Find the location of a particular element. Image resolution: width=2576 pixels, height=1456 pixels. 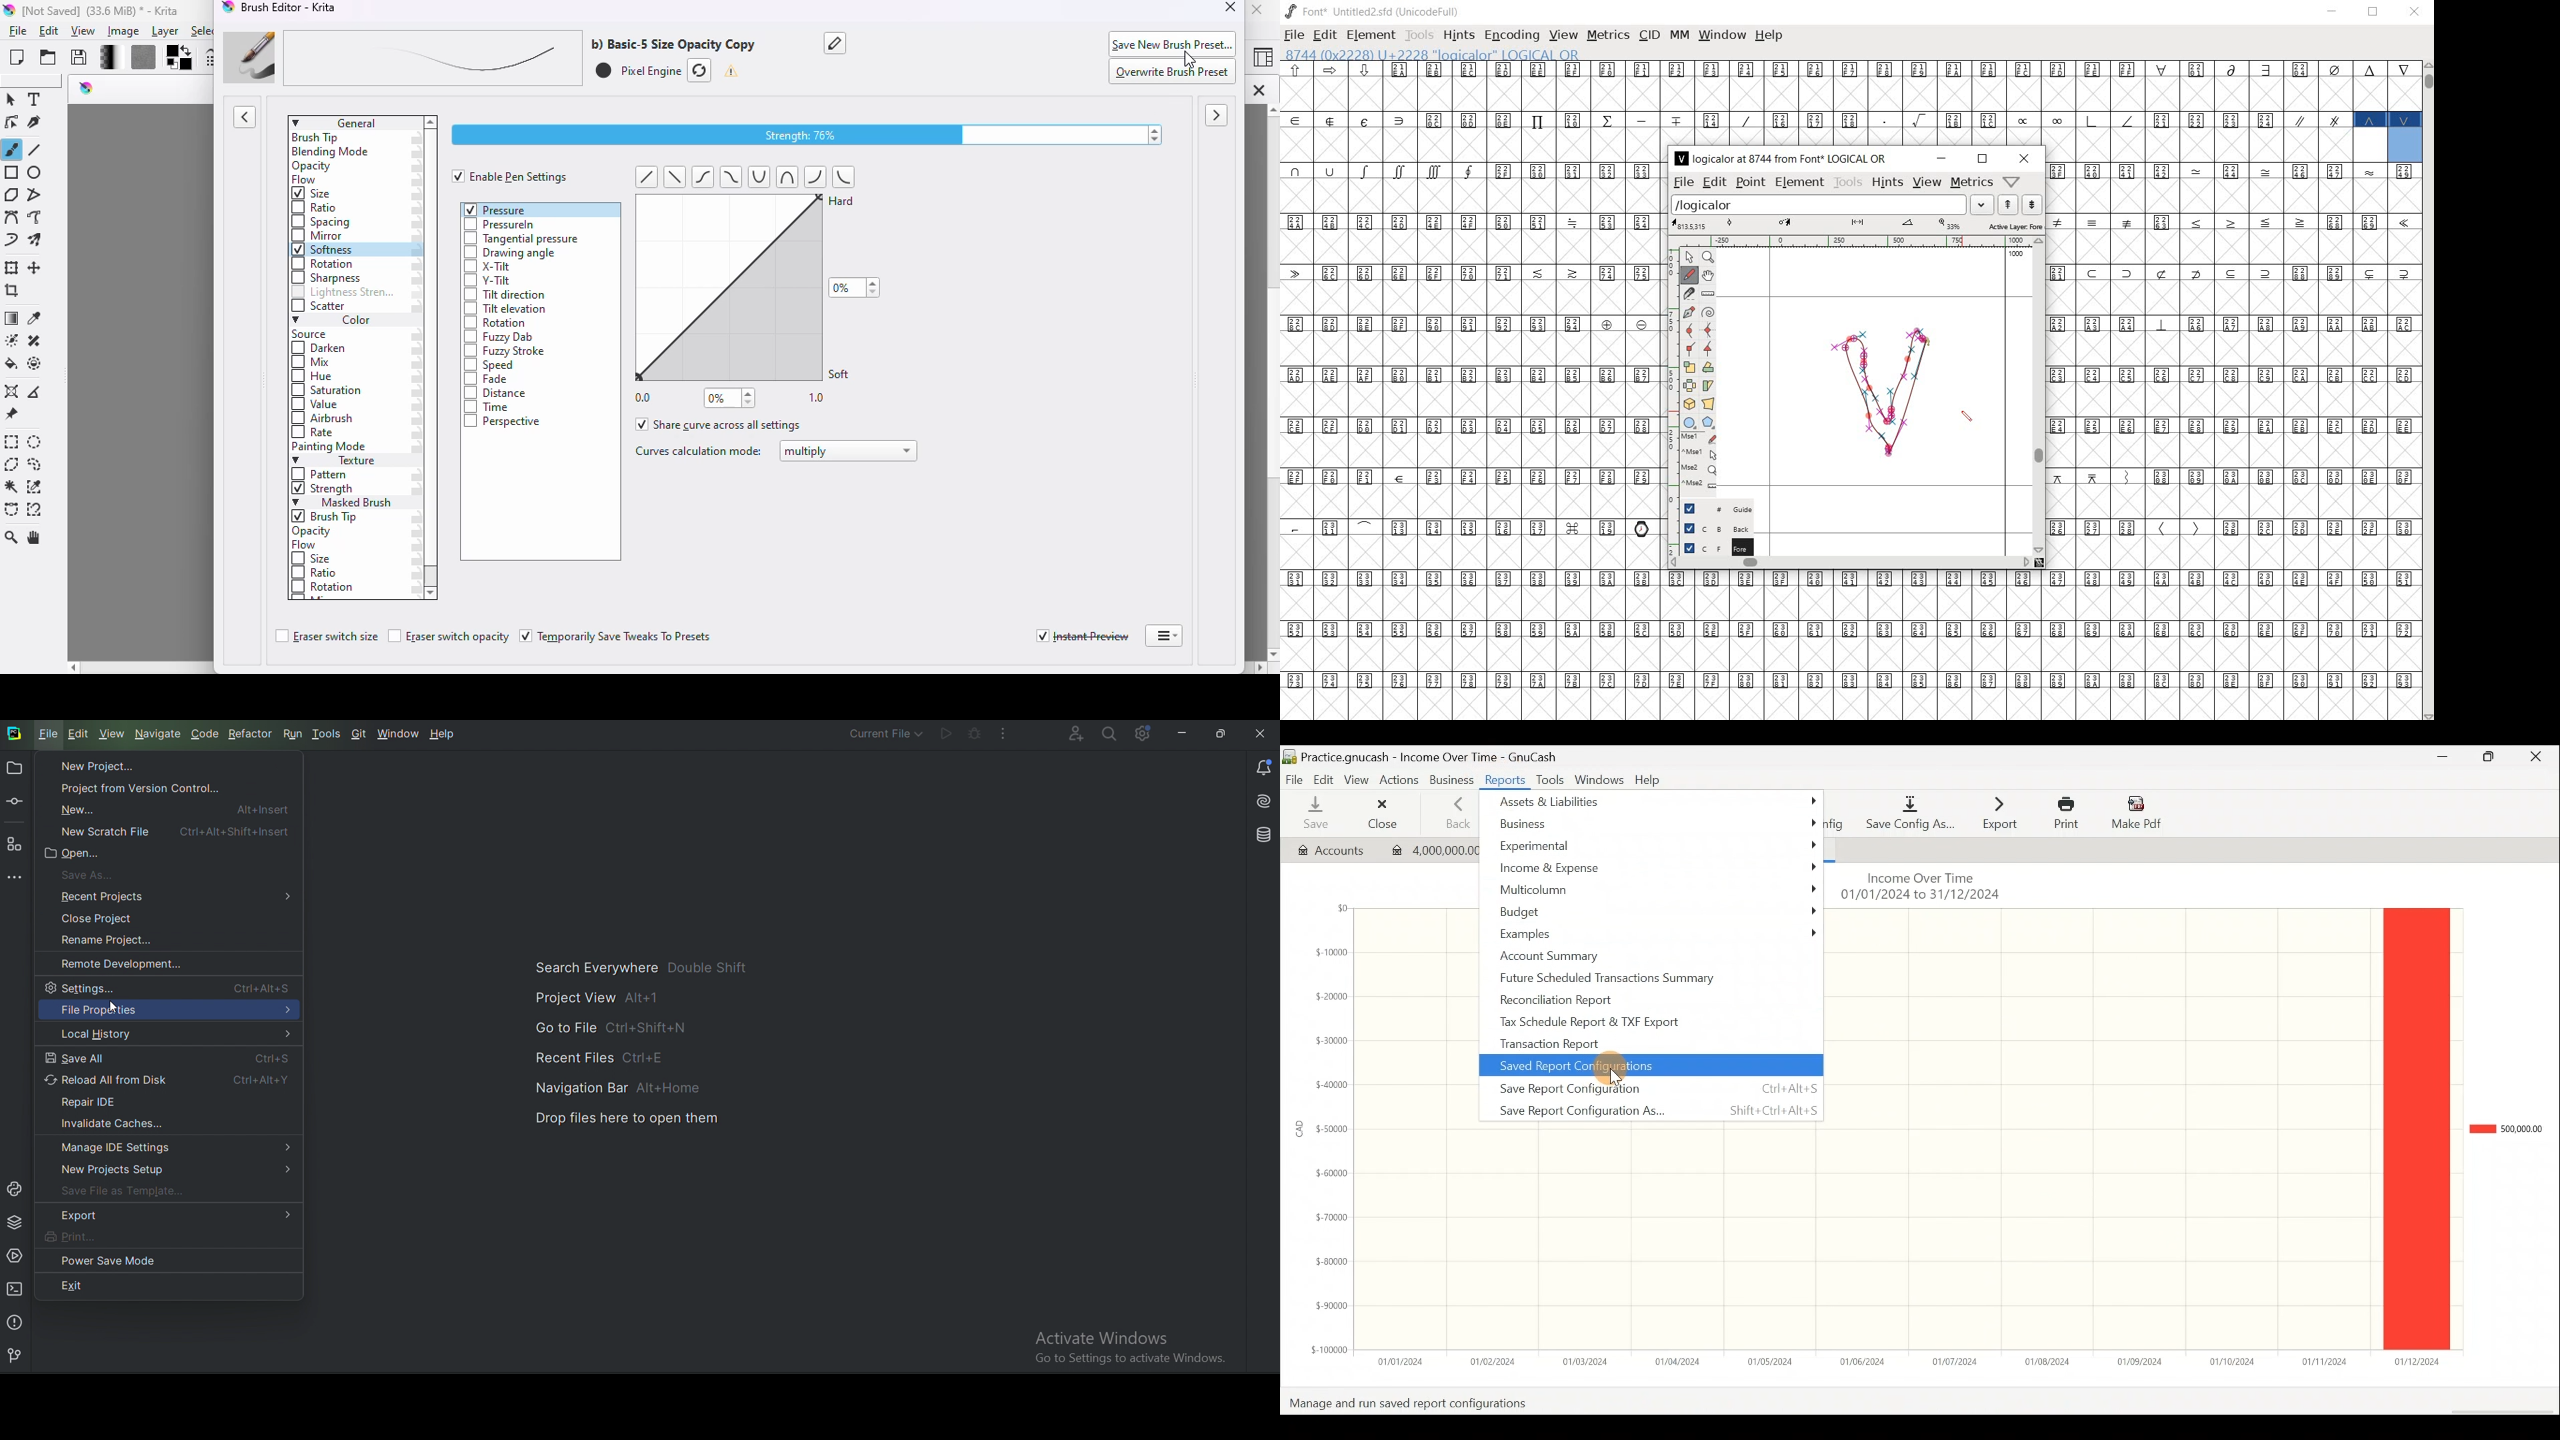

zoom tool is located at coordinates (12, 538).